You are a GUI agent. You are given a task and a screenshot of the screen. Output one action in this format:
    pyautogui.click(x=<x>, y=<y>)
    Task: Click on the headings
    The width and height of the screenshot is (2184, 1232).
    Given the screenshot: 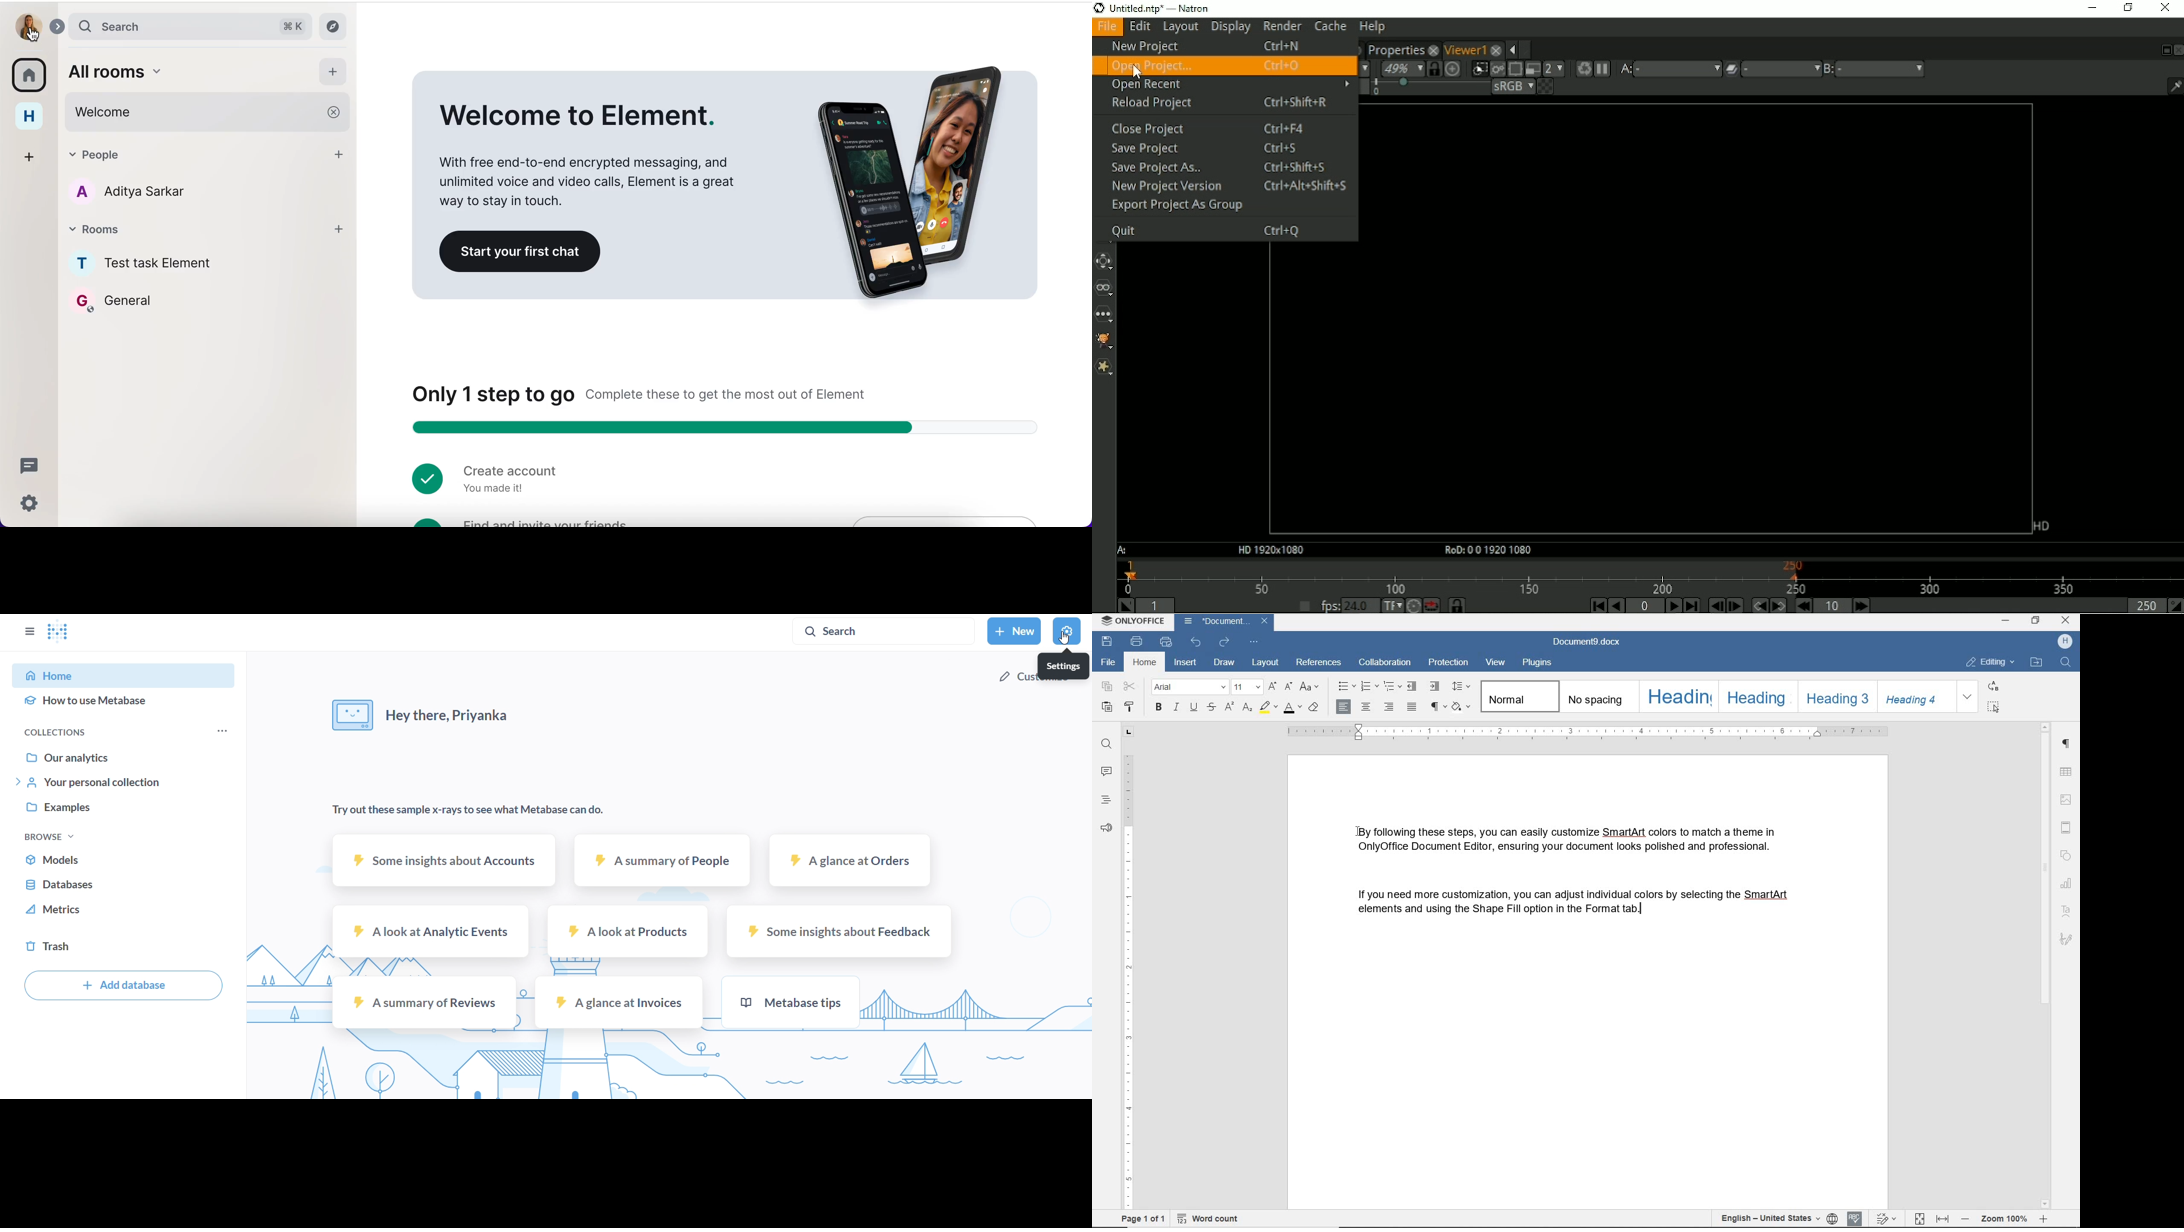 What is the action you would take?
    pyautogui.click(x=1106, y=801)
    